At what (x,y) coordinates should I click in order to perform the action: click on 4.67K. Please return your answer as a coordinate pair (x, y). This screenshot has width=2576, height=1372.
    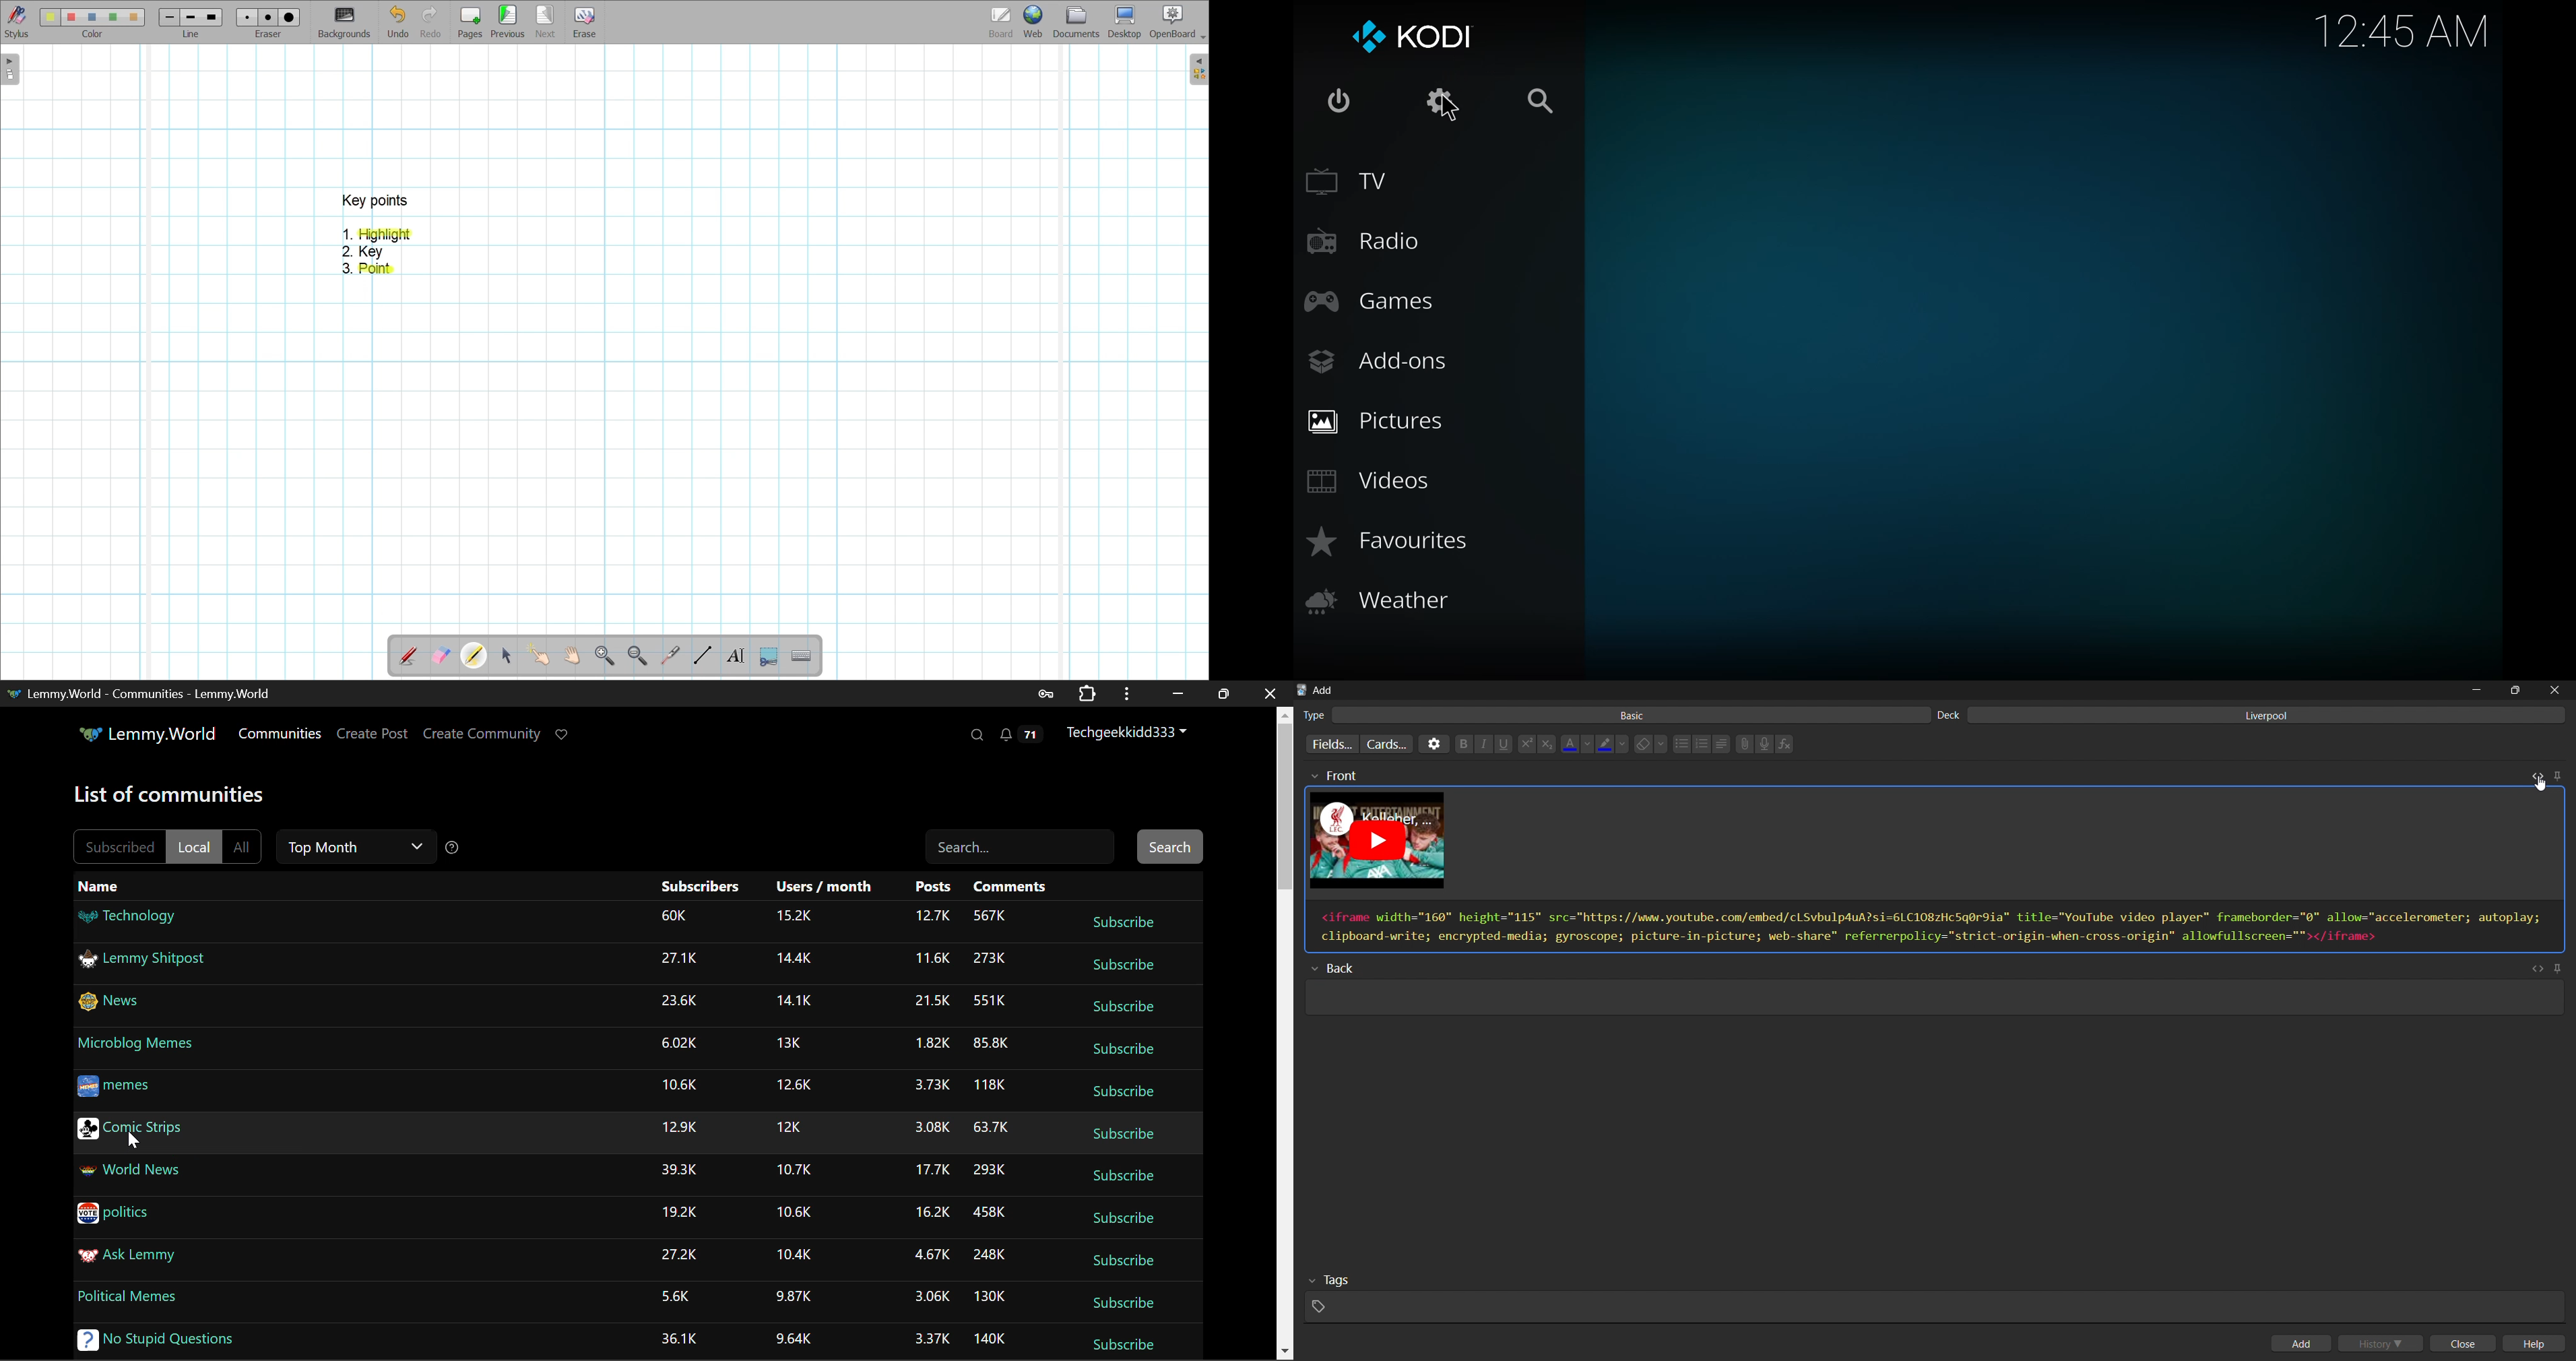
    Looking at the image, I should click on (929, 1255).